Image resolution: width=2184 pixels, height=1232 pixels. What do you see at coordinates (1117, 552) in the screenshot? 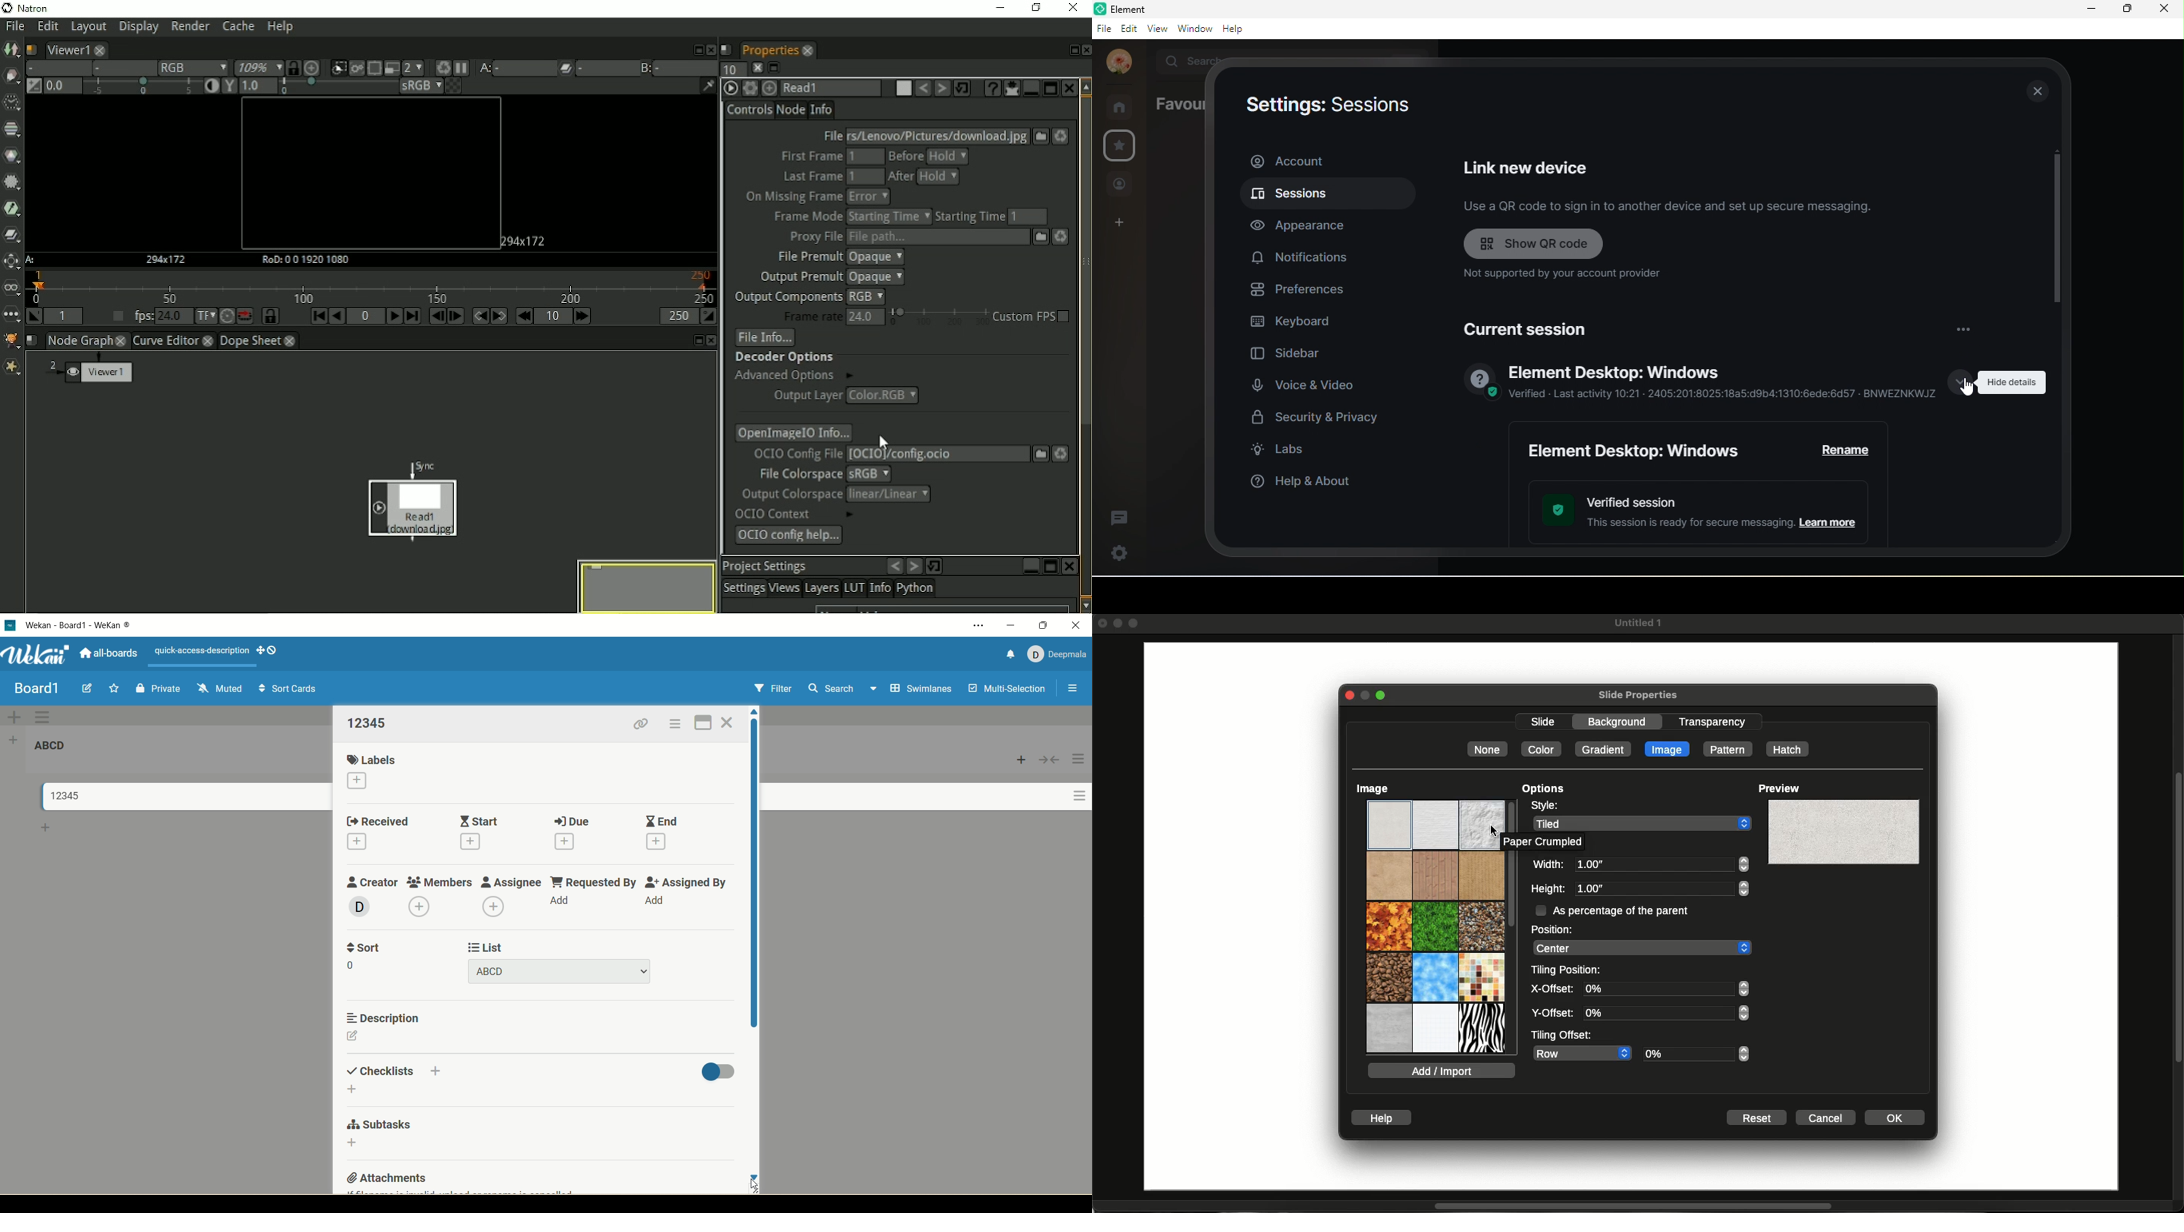
I see `settings` at bounding box center [1117, 552].